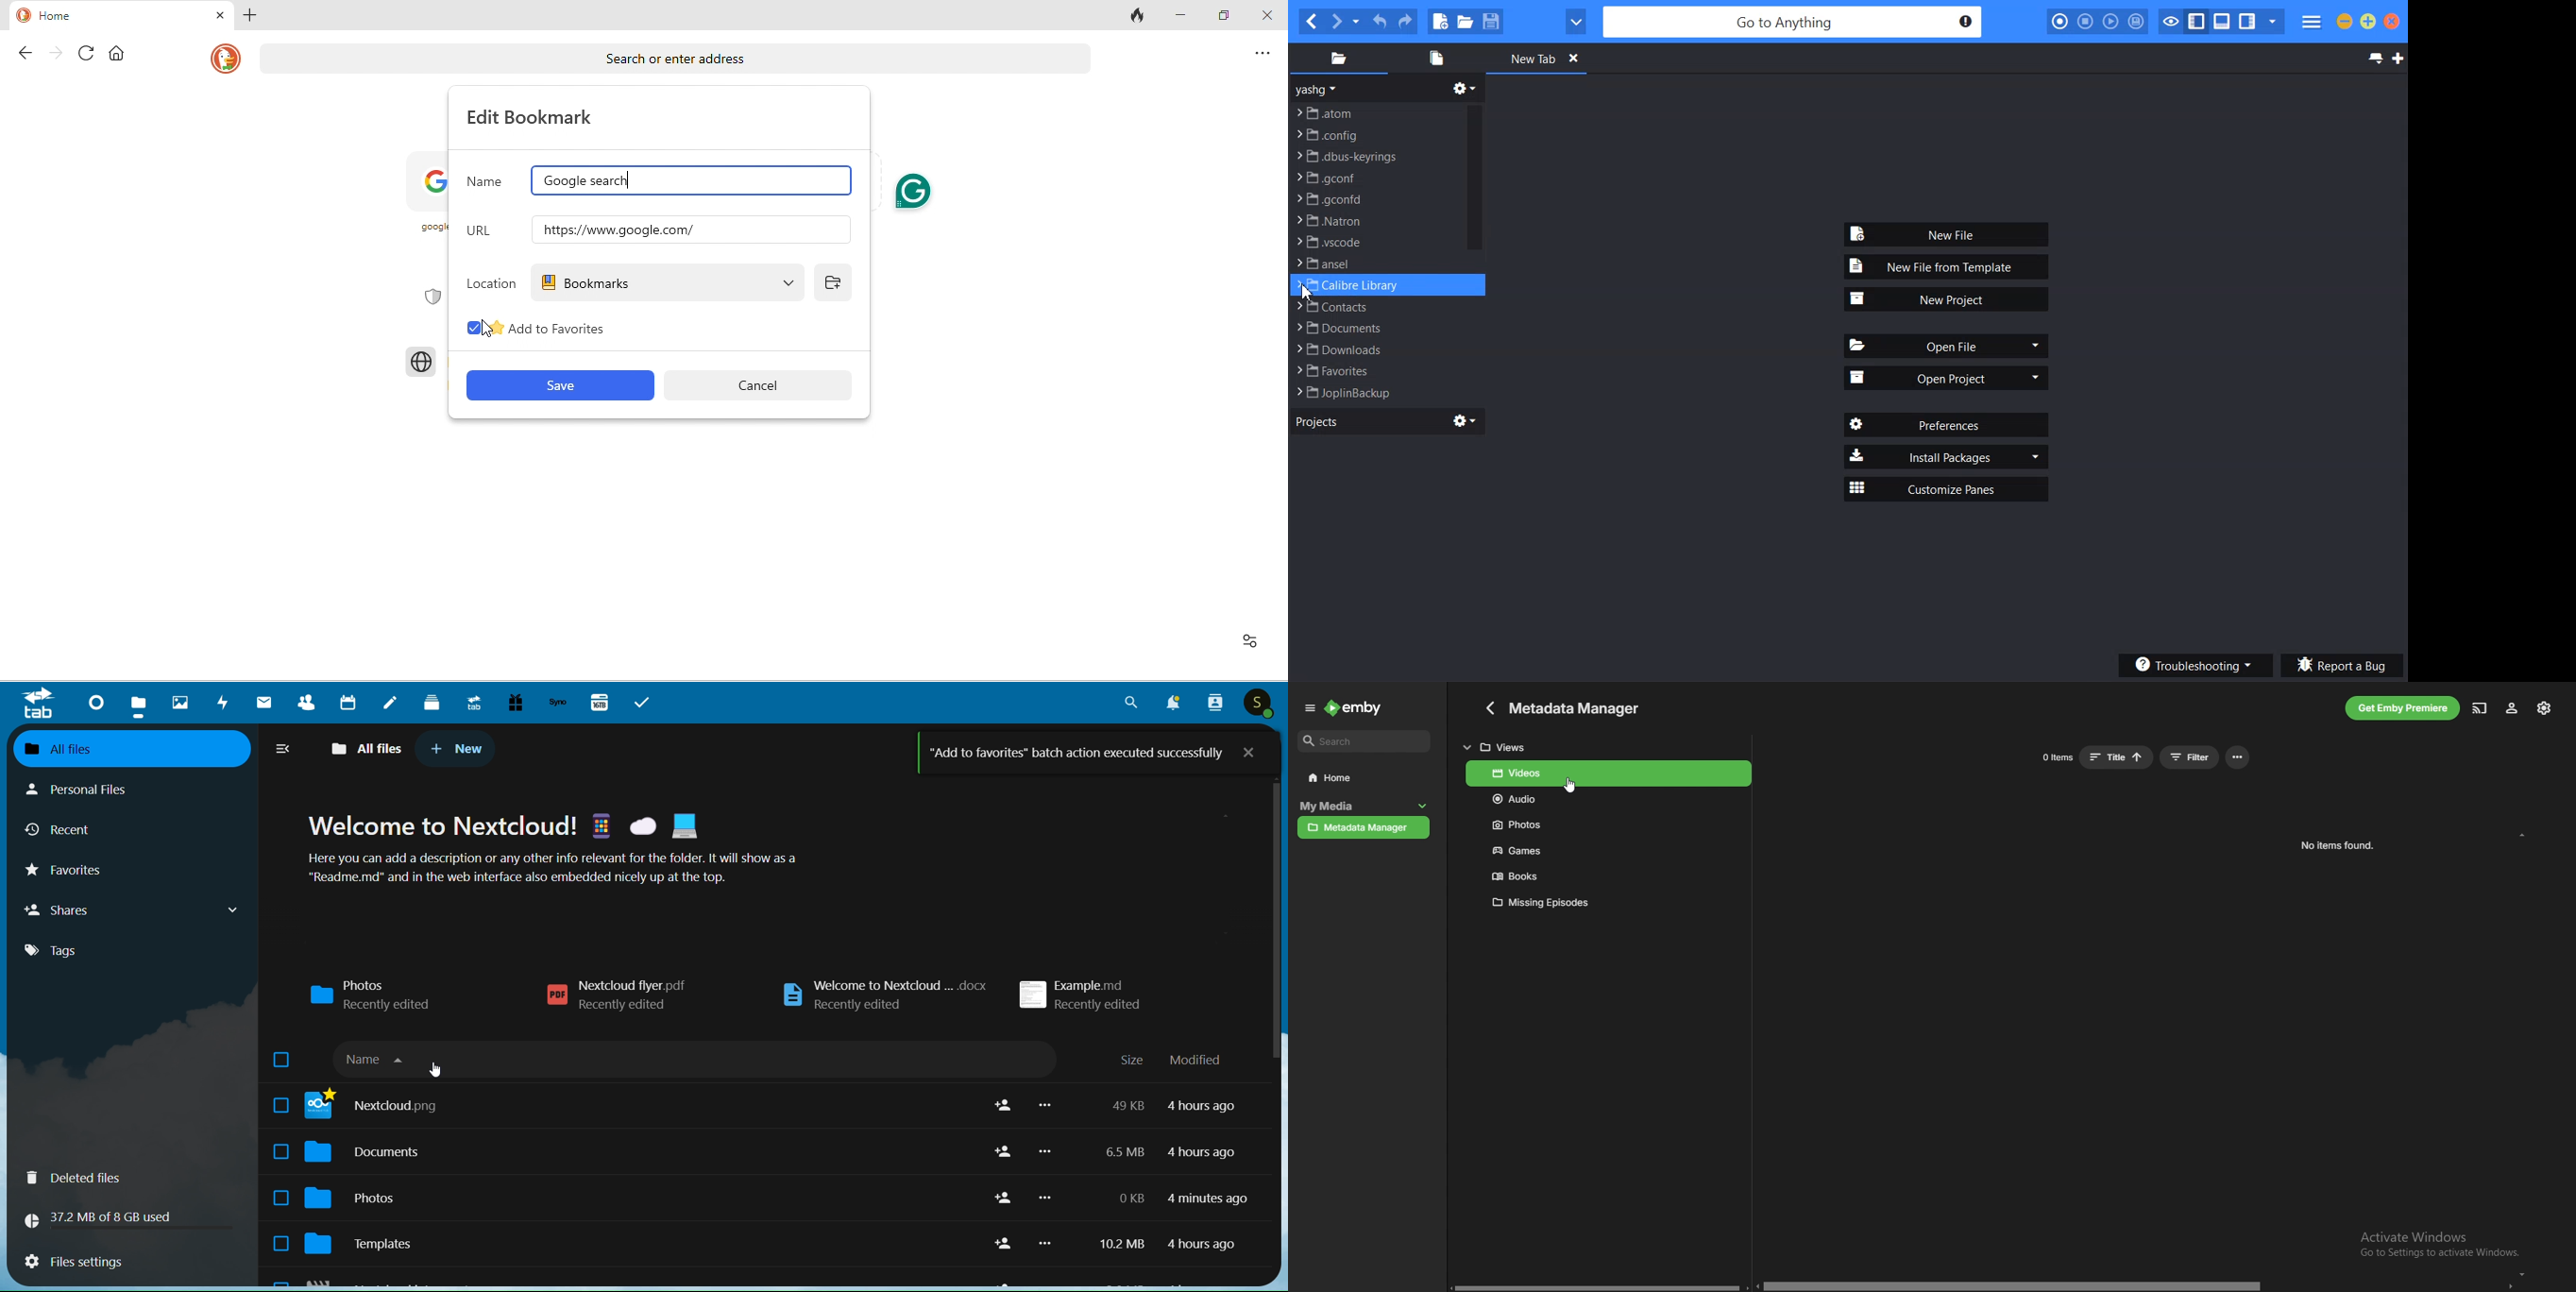 The image size is (2576, 1316). What do you see at coordinates (458, 750) in the screenshot?
I see `new tab` at bounding box center [458, 750].